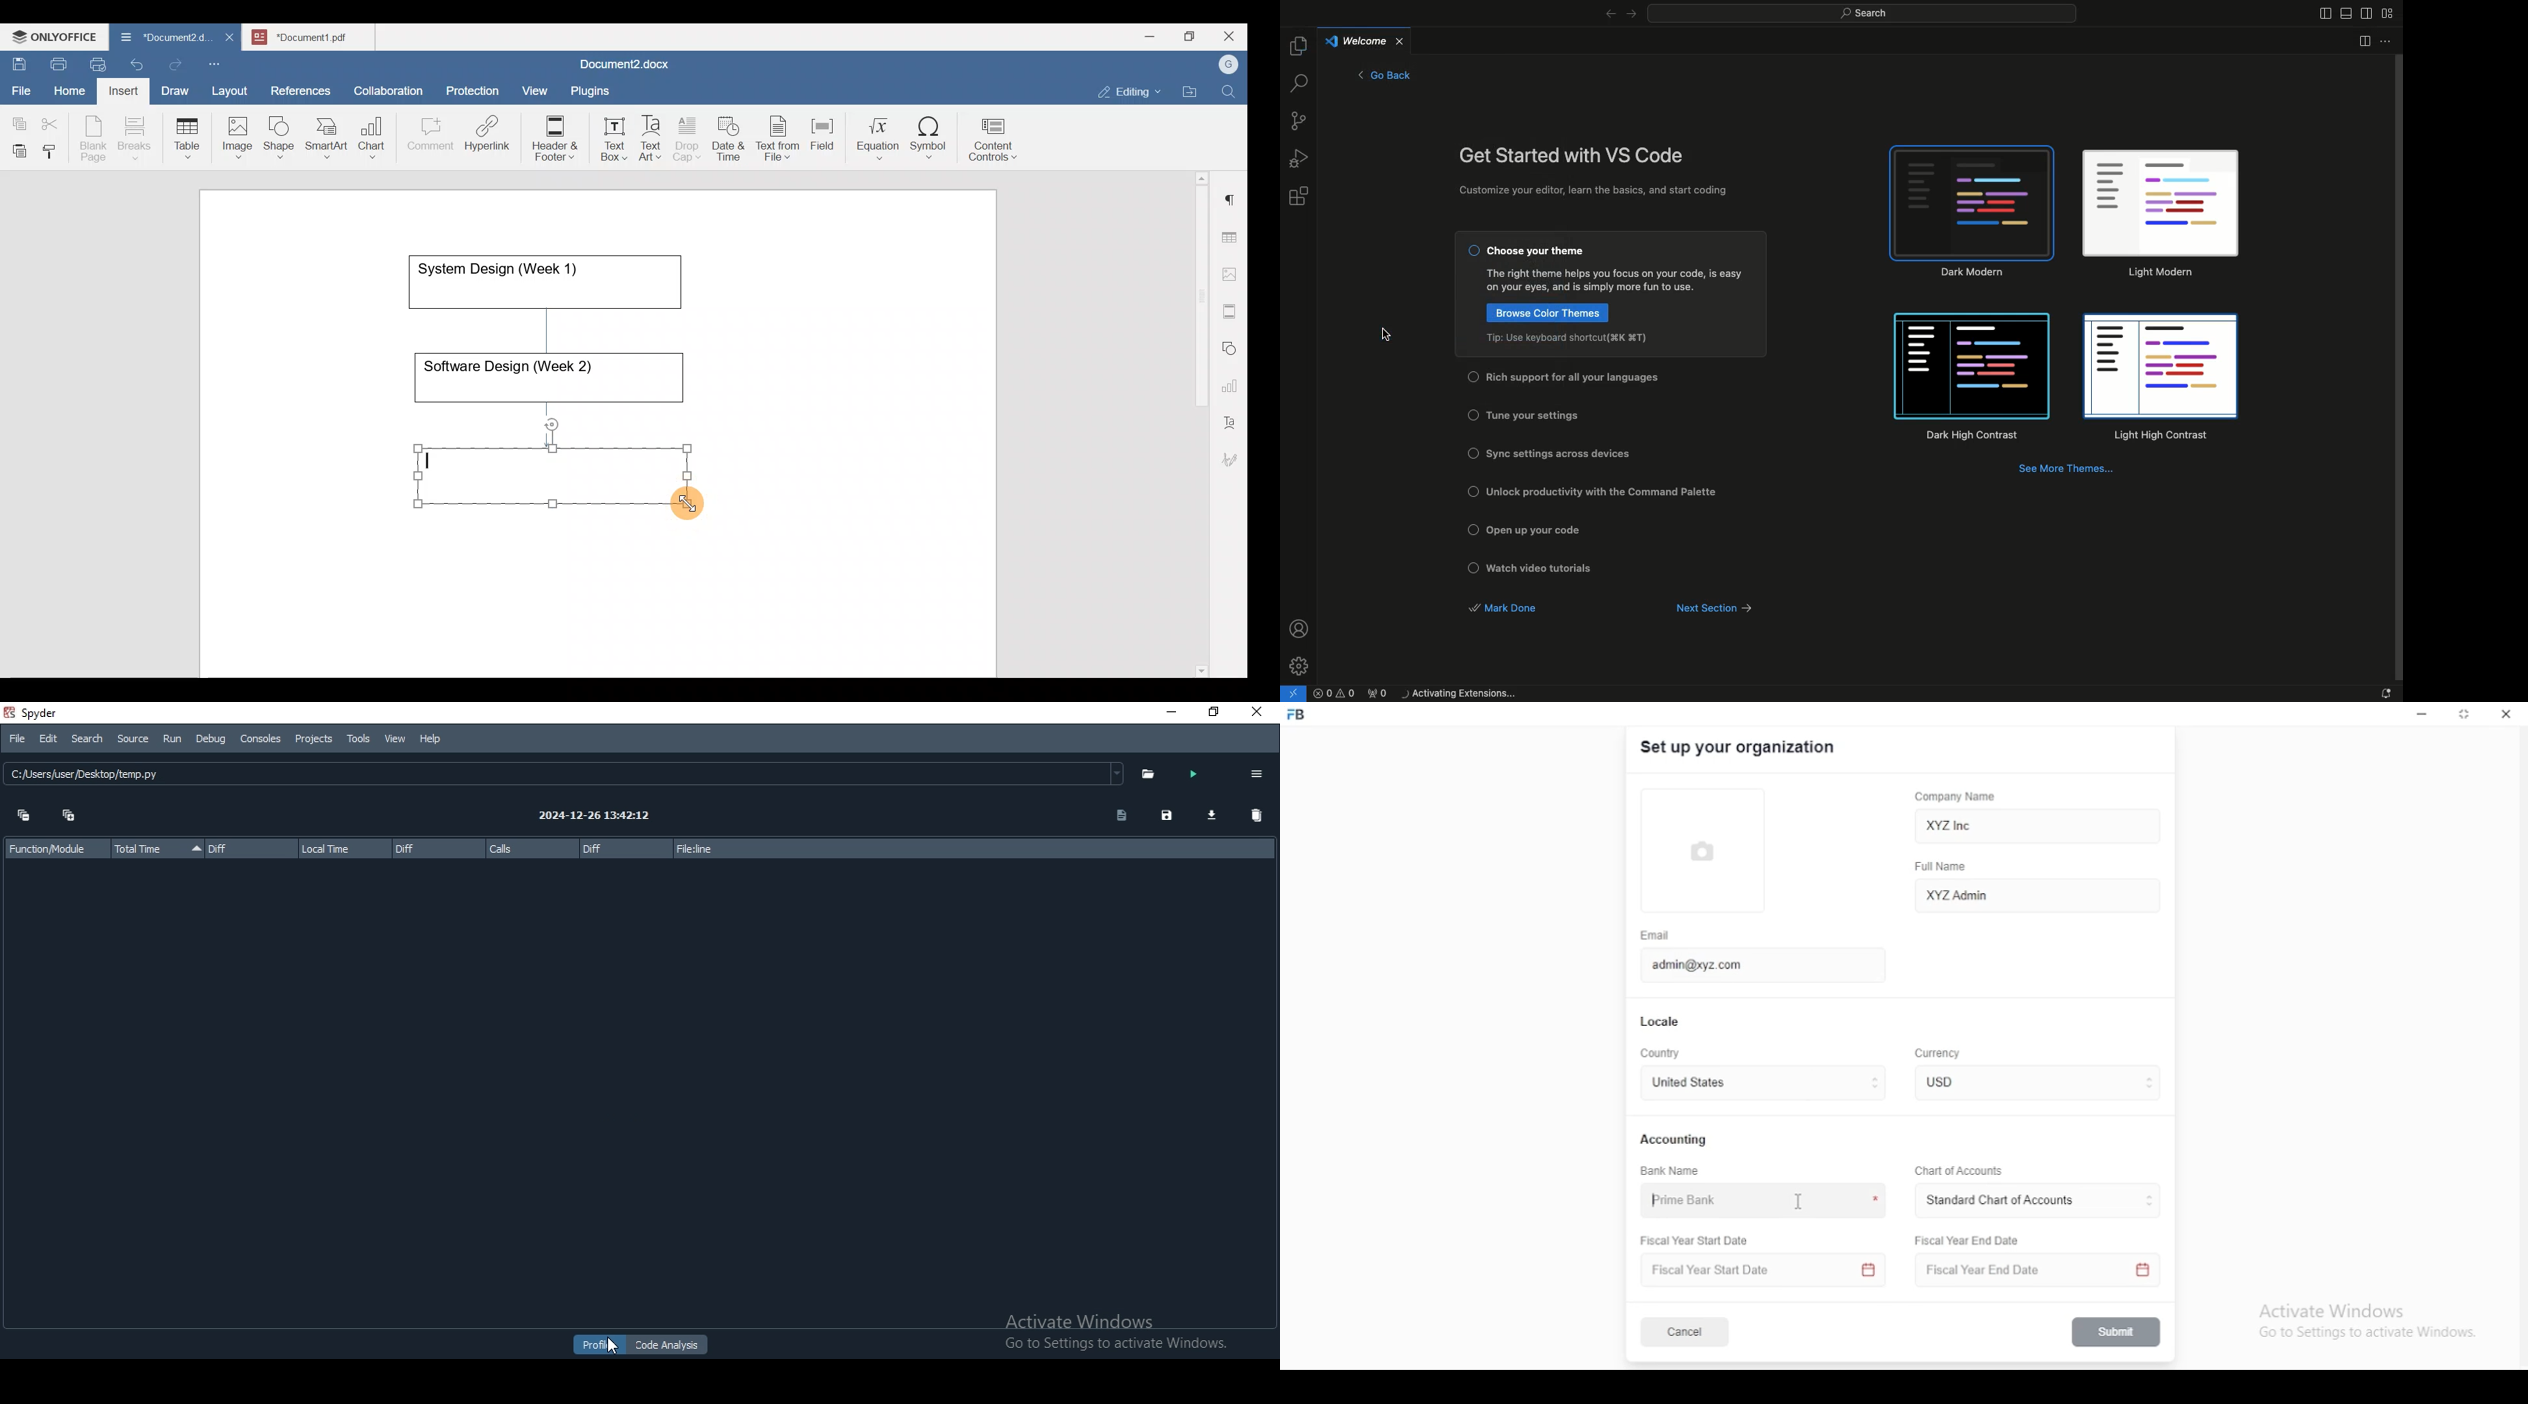 This screenshot has height=1428, width=2548. I want to click on diff, so click(248, 847).